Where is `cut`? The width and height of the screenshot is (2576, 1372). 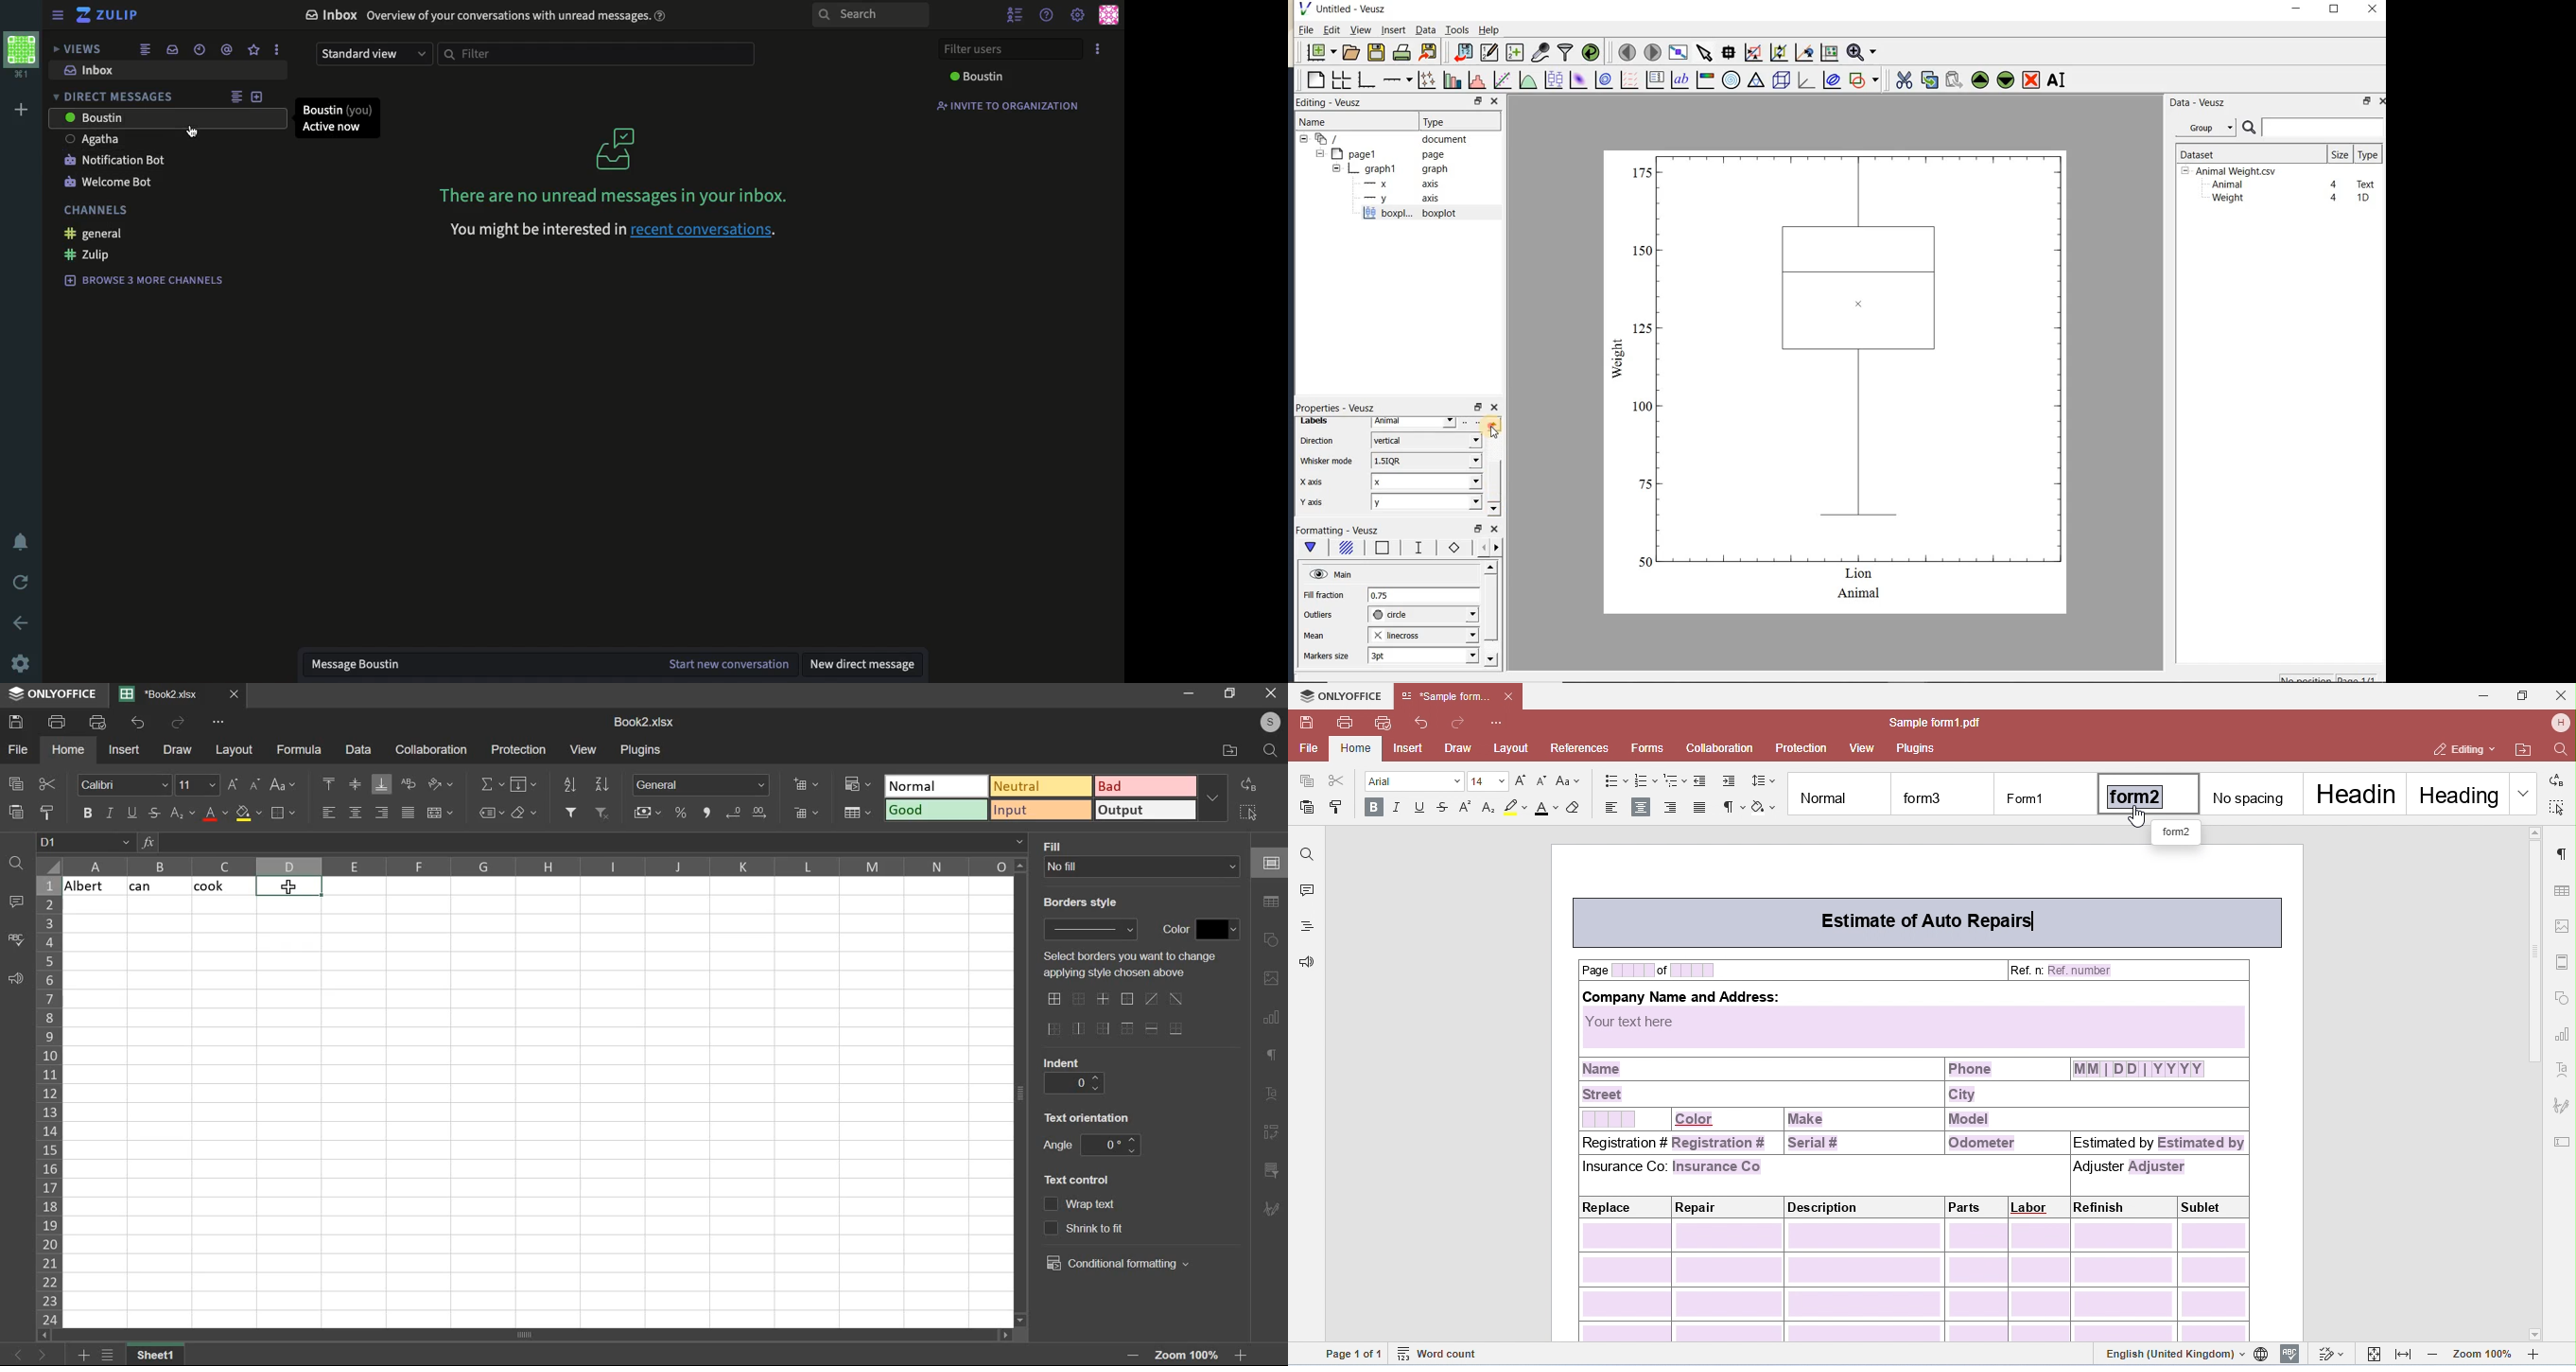 cut is located at coordinates (1336, 780).